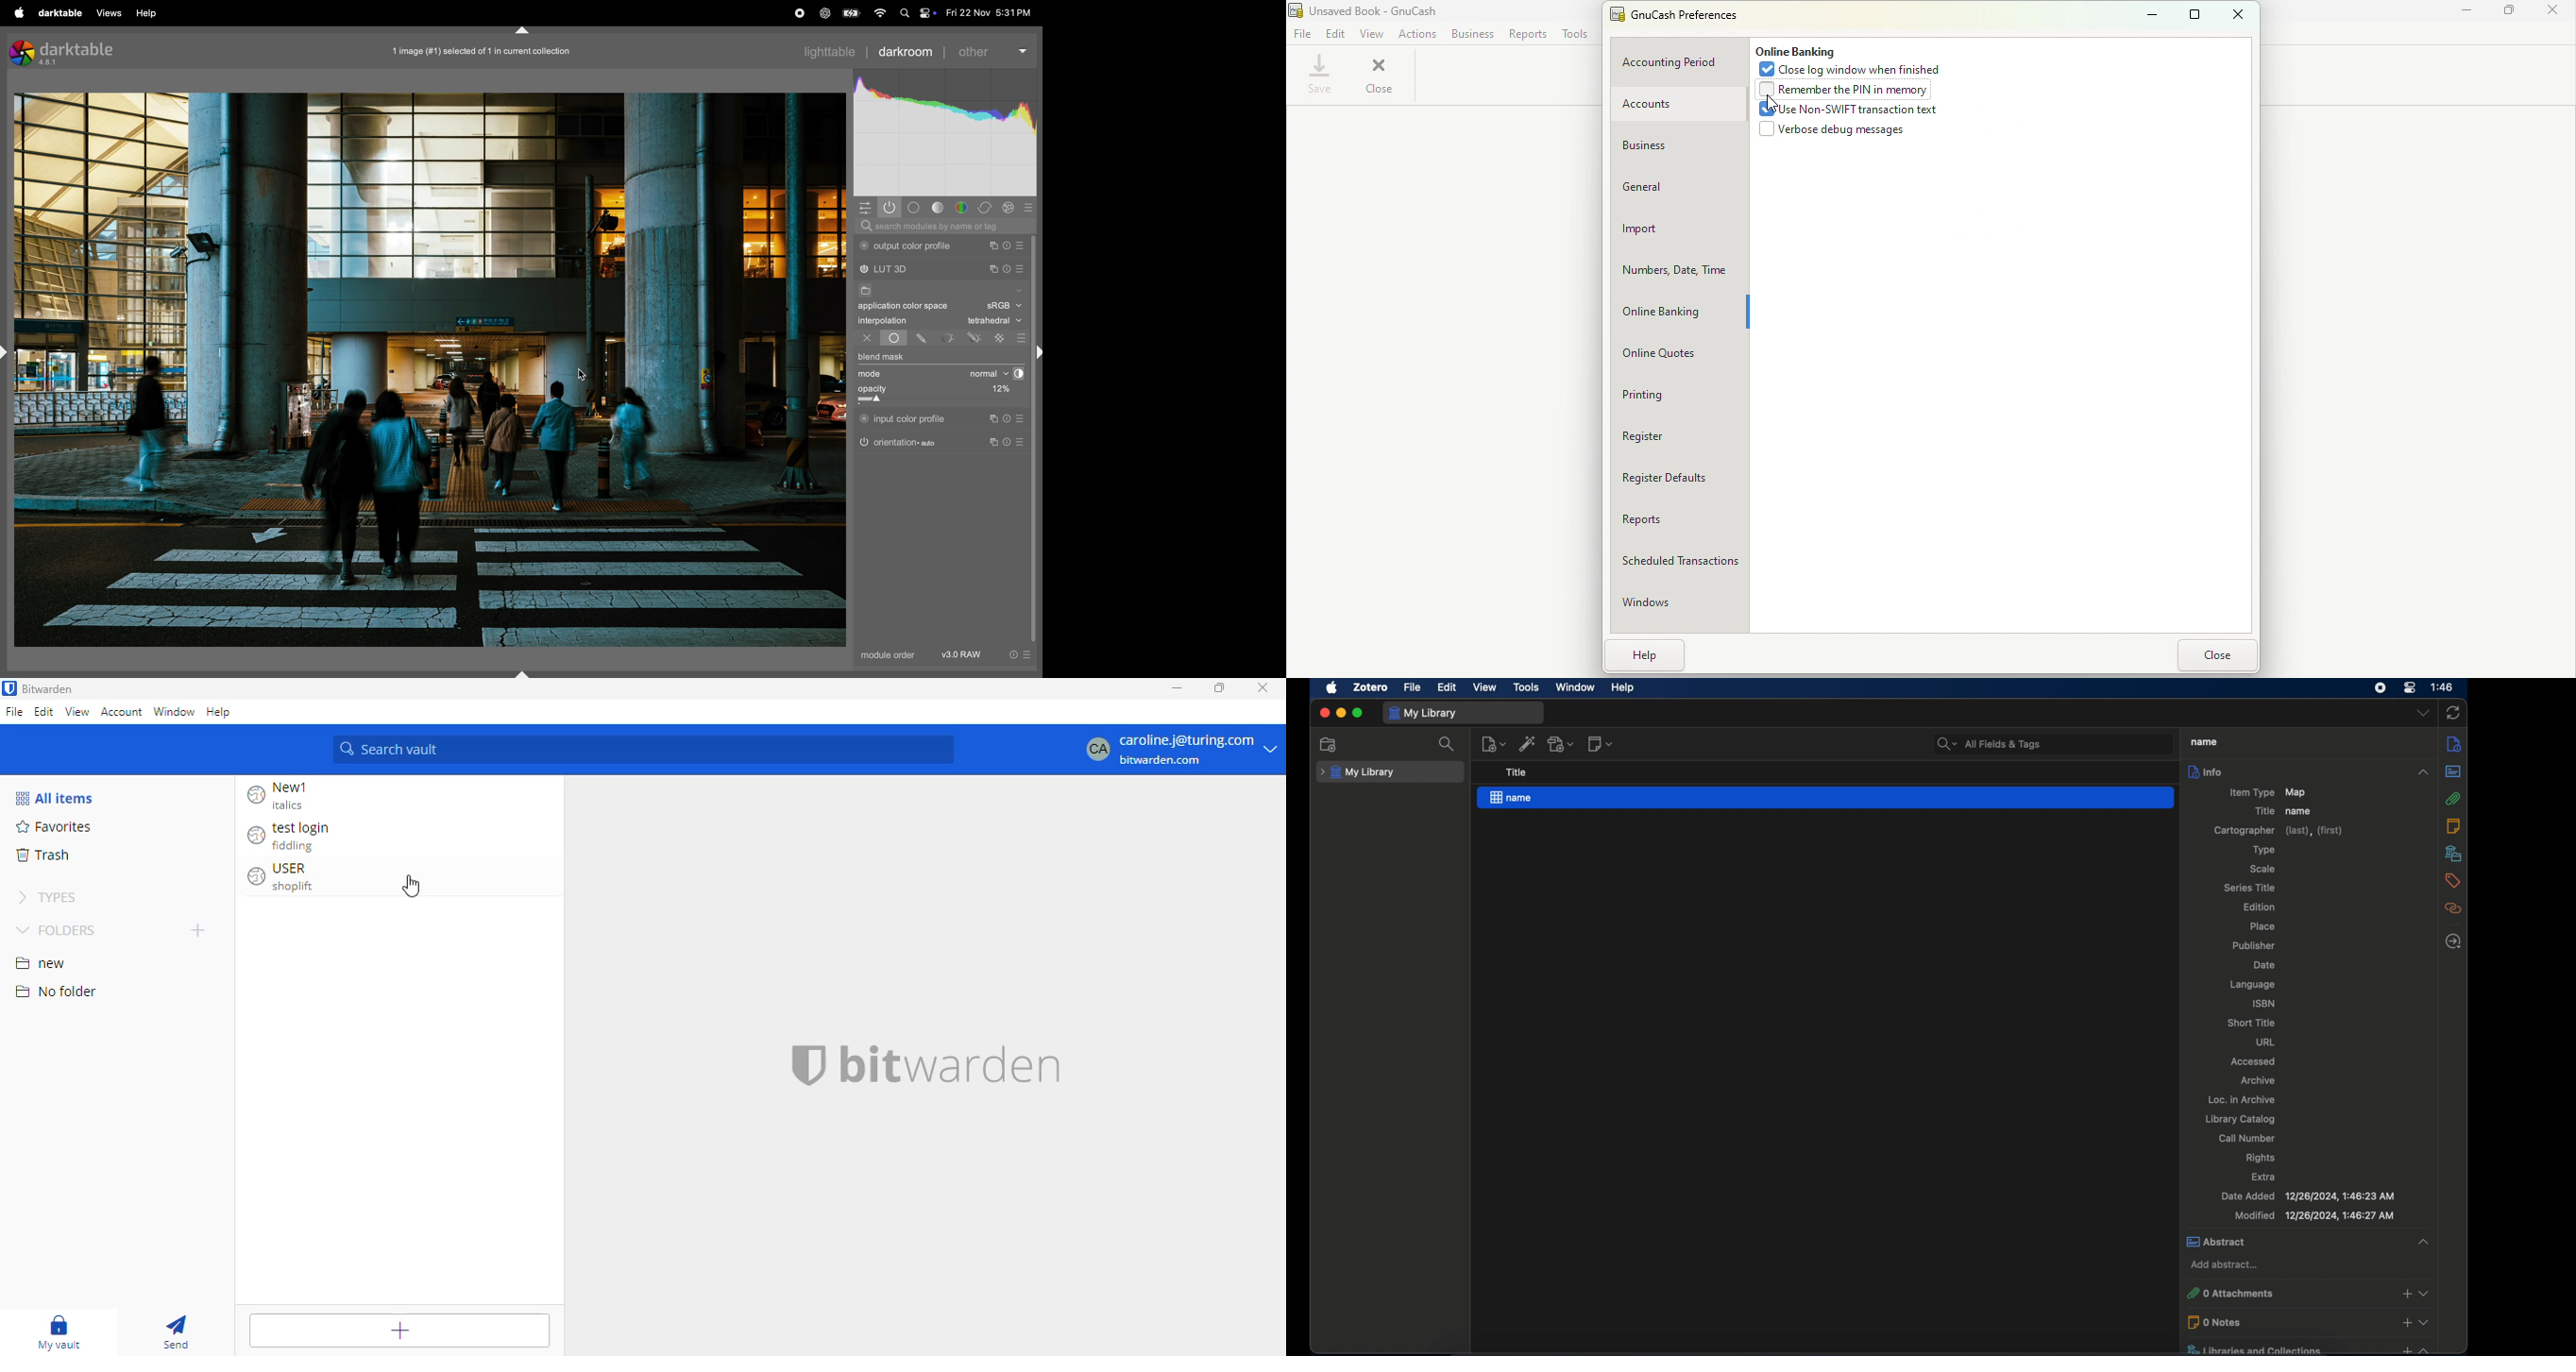  I want to click on lightable, so click(832, 51).